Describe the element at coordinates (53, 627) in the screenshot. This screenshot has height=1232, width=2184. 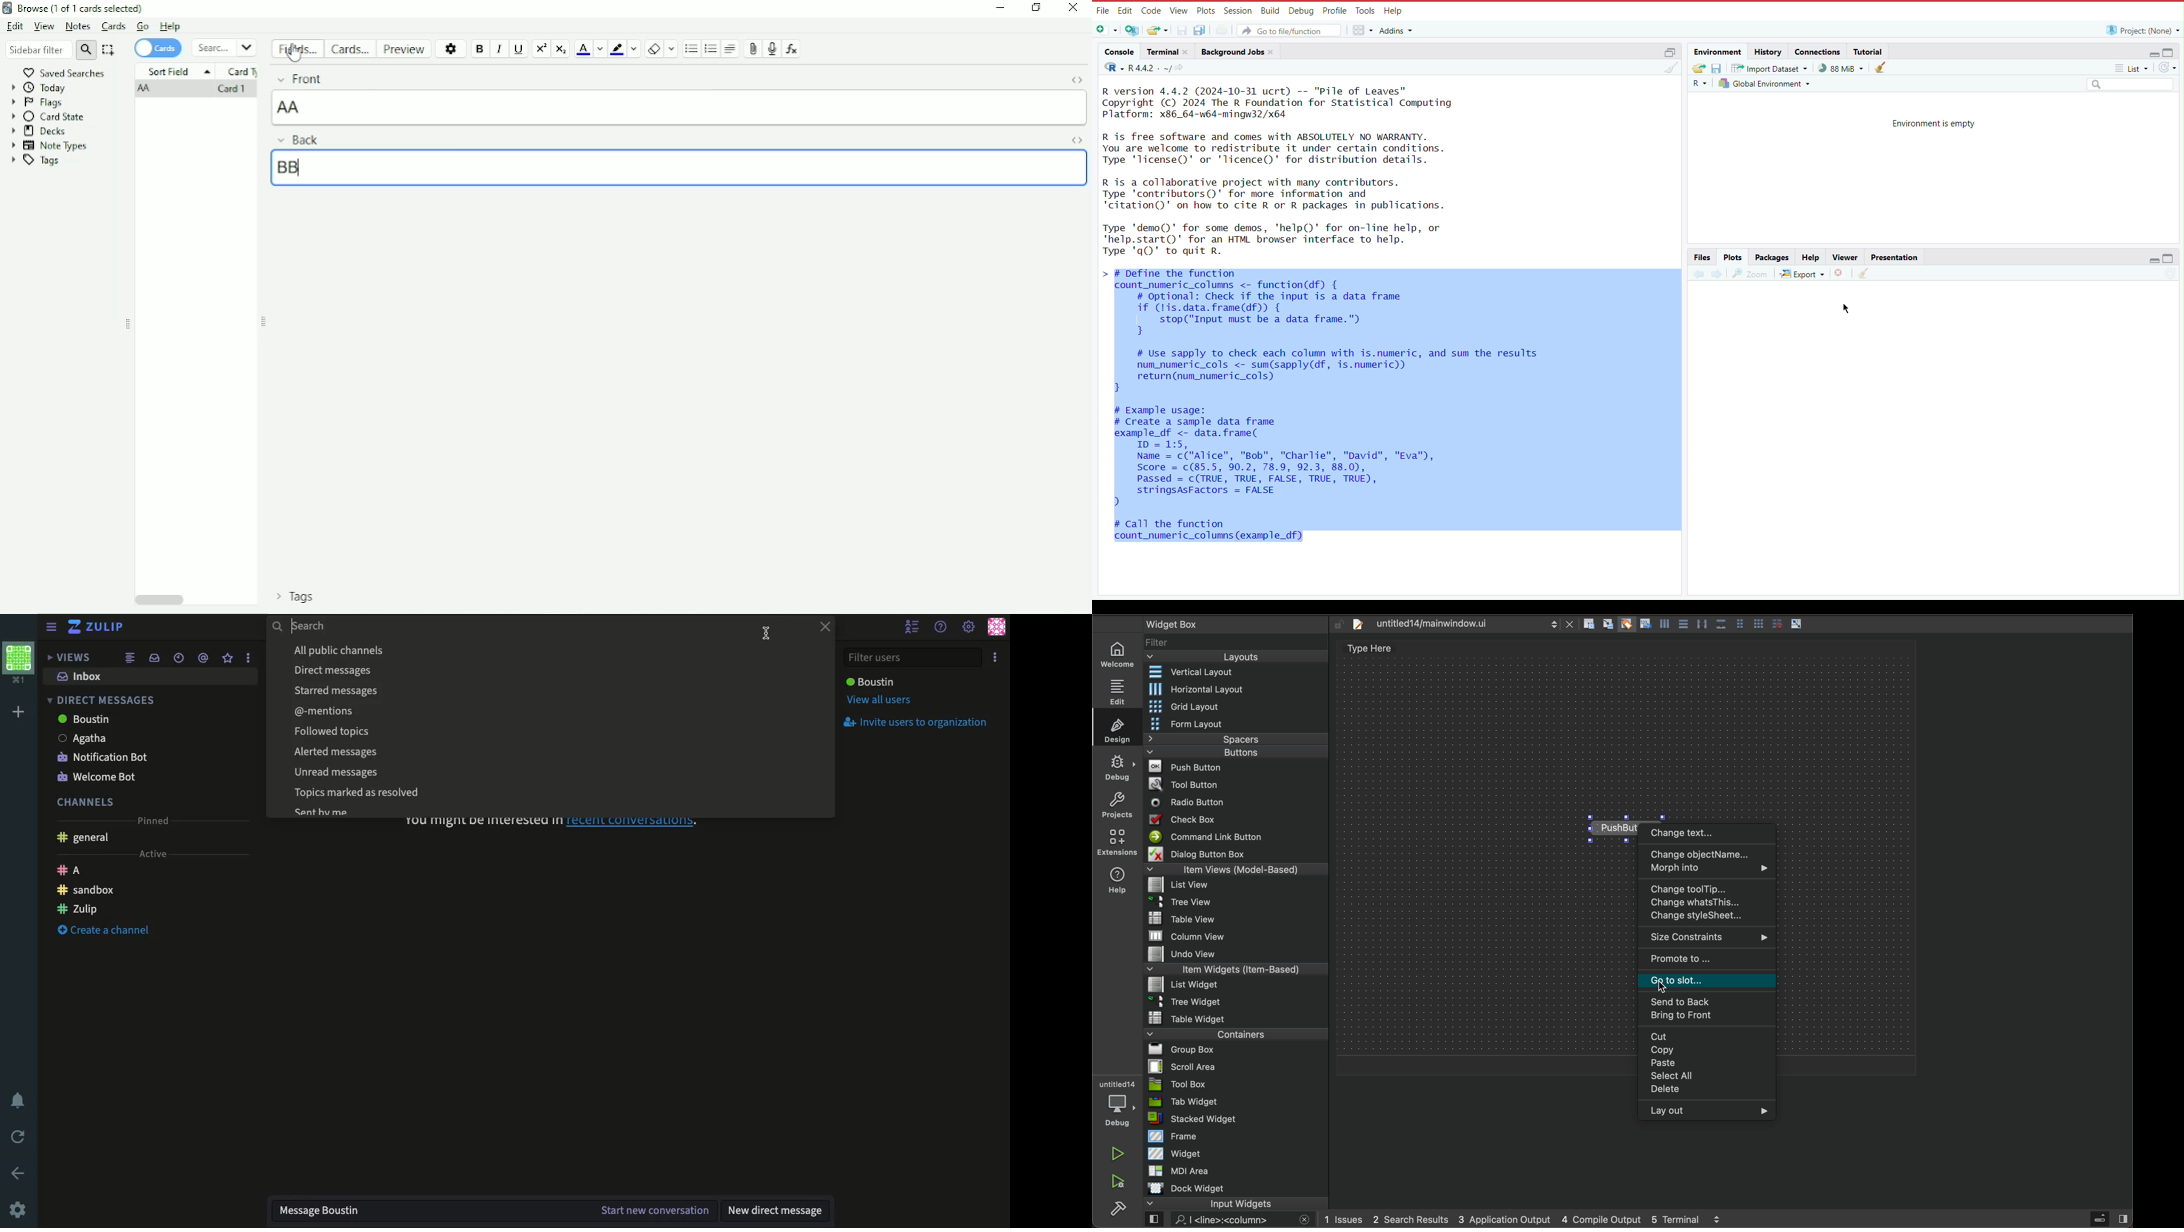
I see `View menu` at that location.